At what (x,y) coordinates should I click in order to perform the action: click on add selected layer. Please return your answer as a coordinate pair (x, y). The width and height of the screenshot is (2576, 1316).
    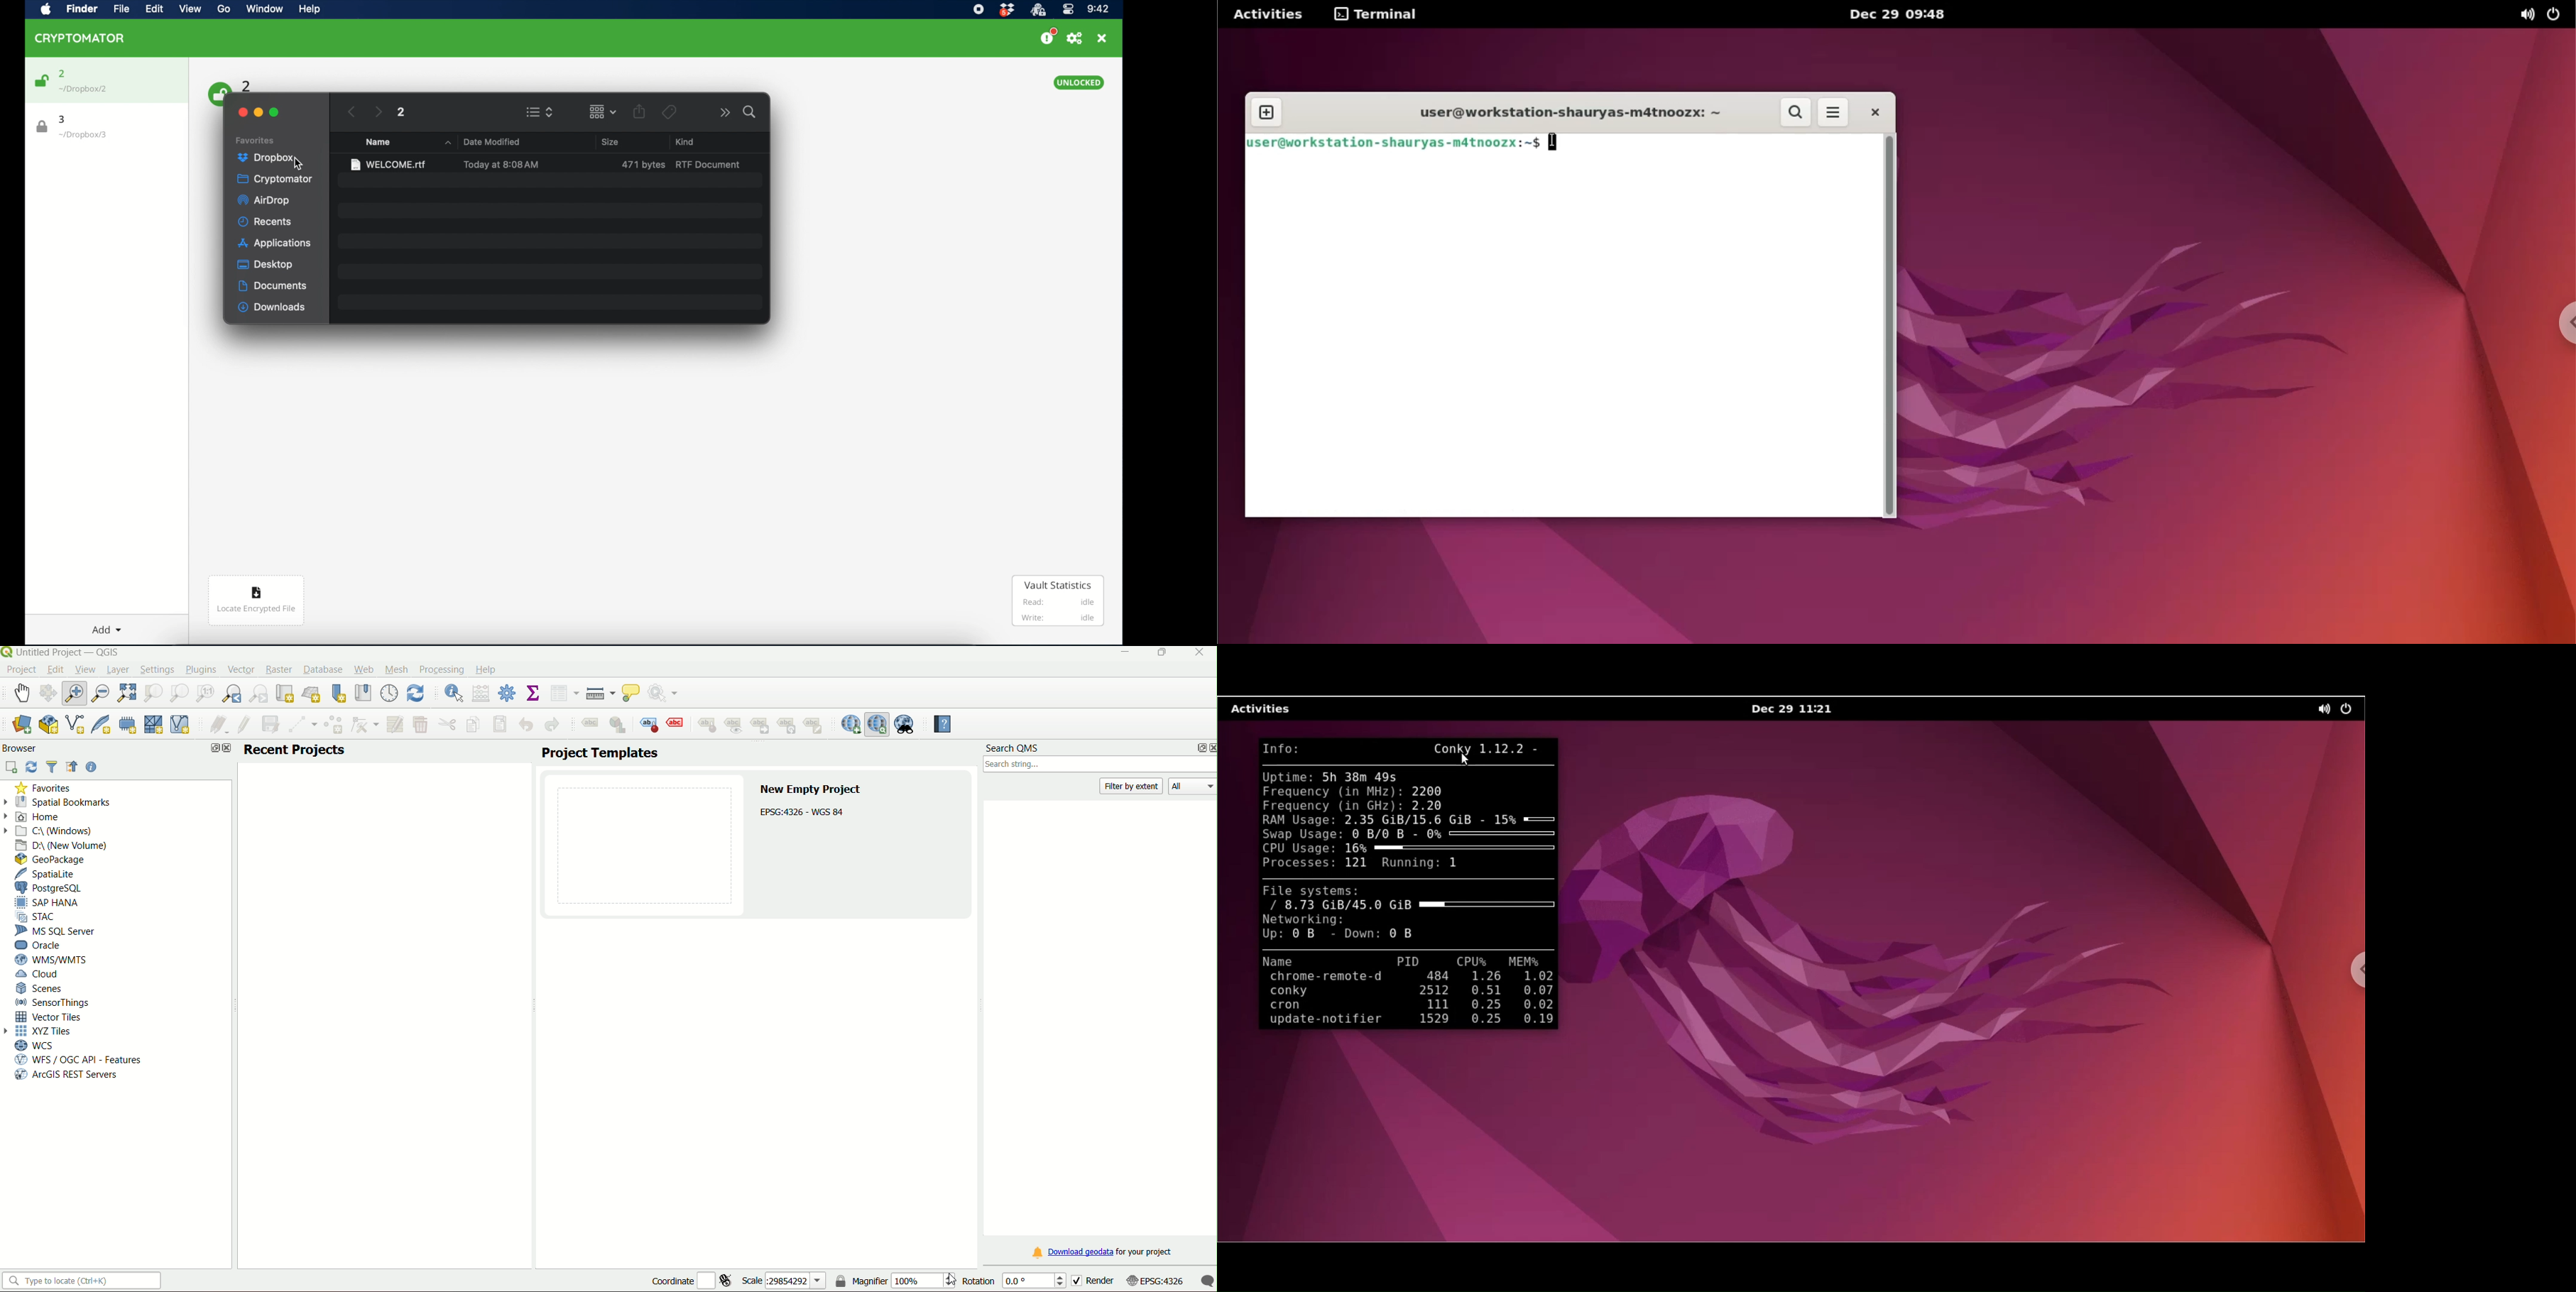
    Looking at the image, I should click on (12, 767).